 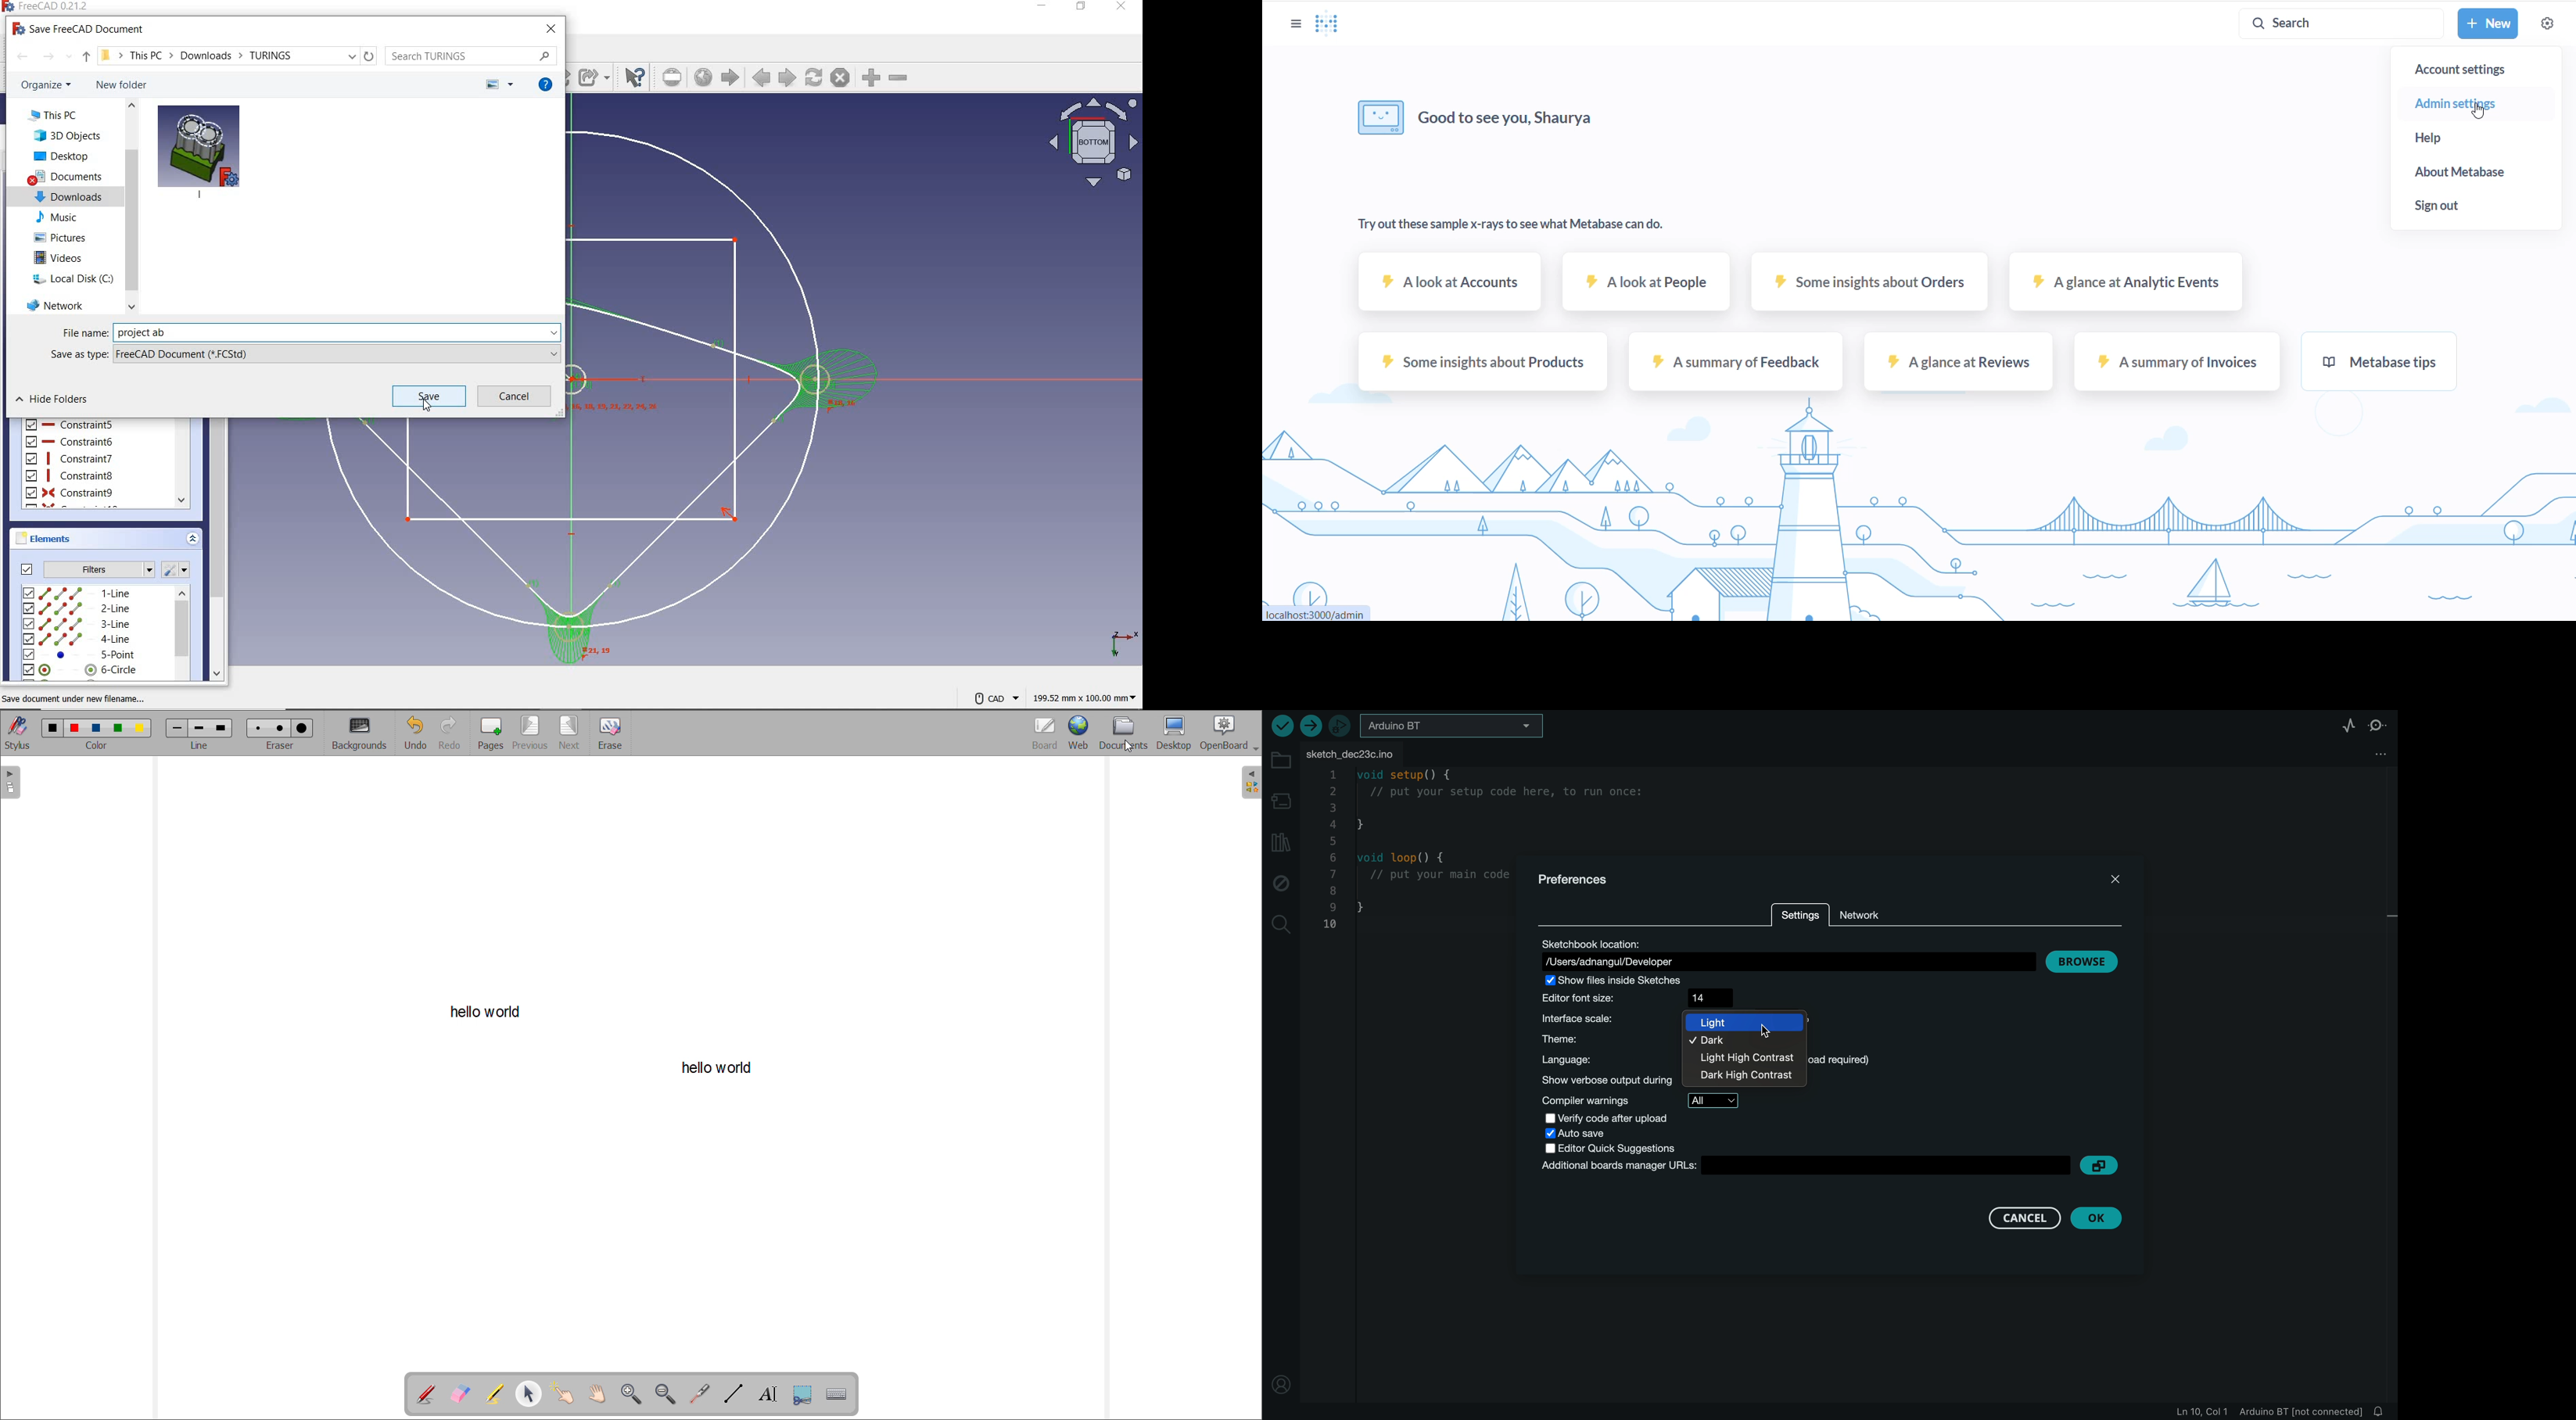 What do you see at coordinates (69, 196) in the screenshot?
I see `downloads` at bounding box center [69, 196].